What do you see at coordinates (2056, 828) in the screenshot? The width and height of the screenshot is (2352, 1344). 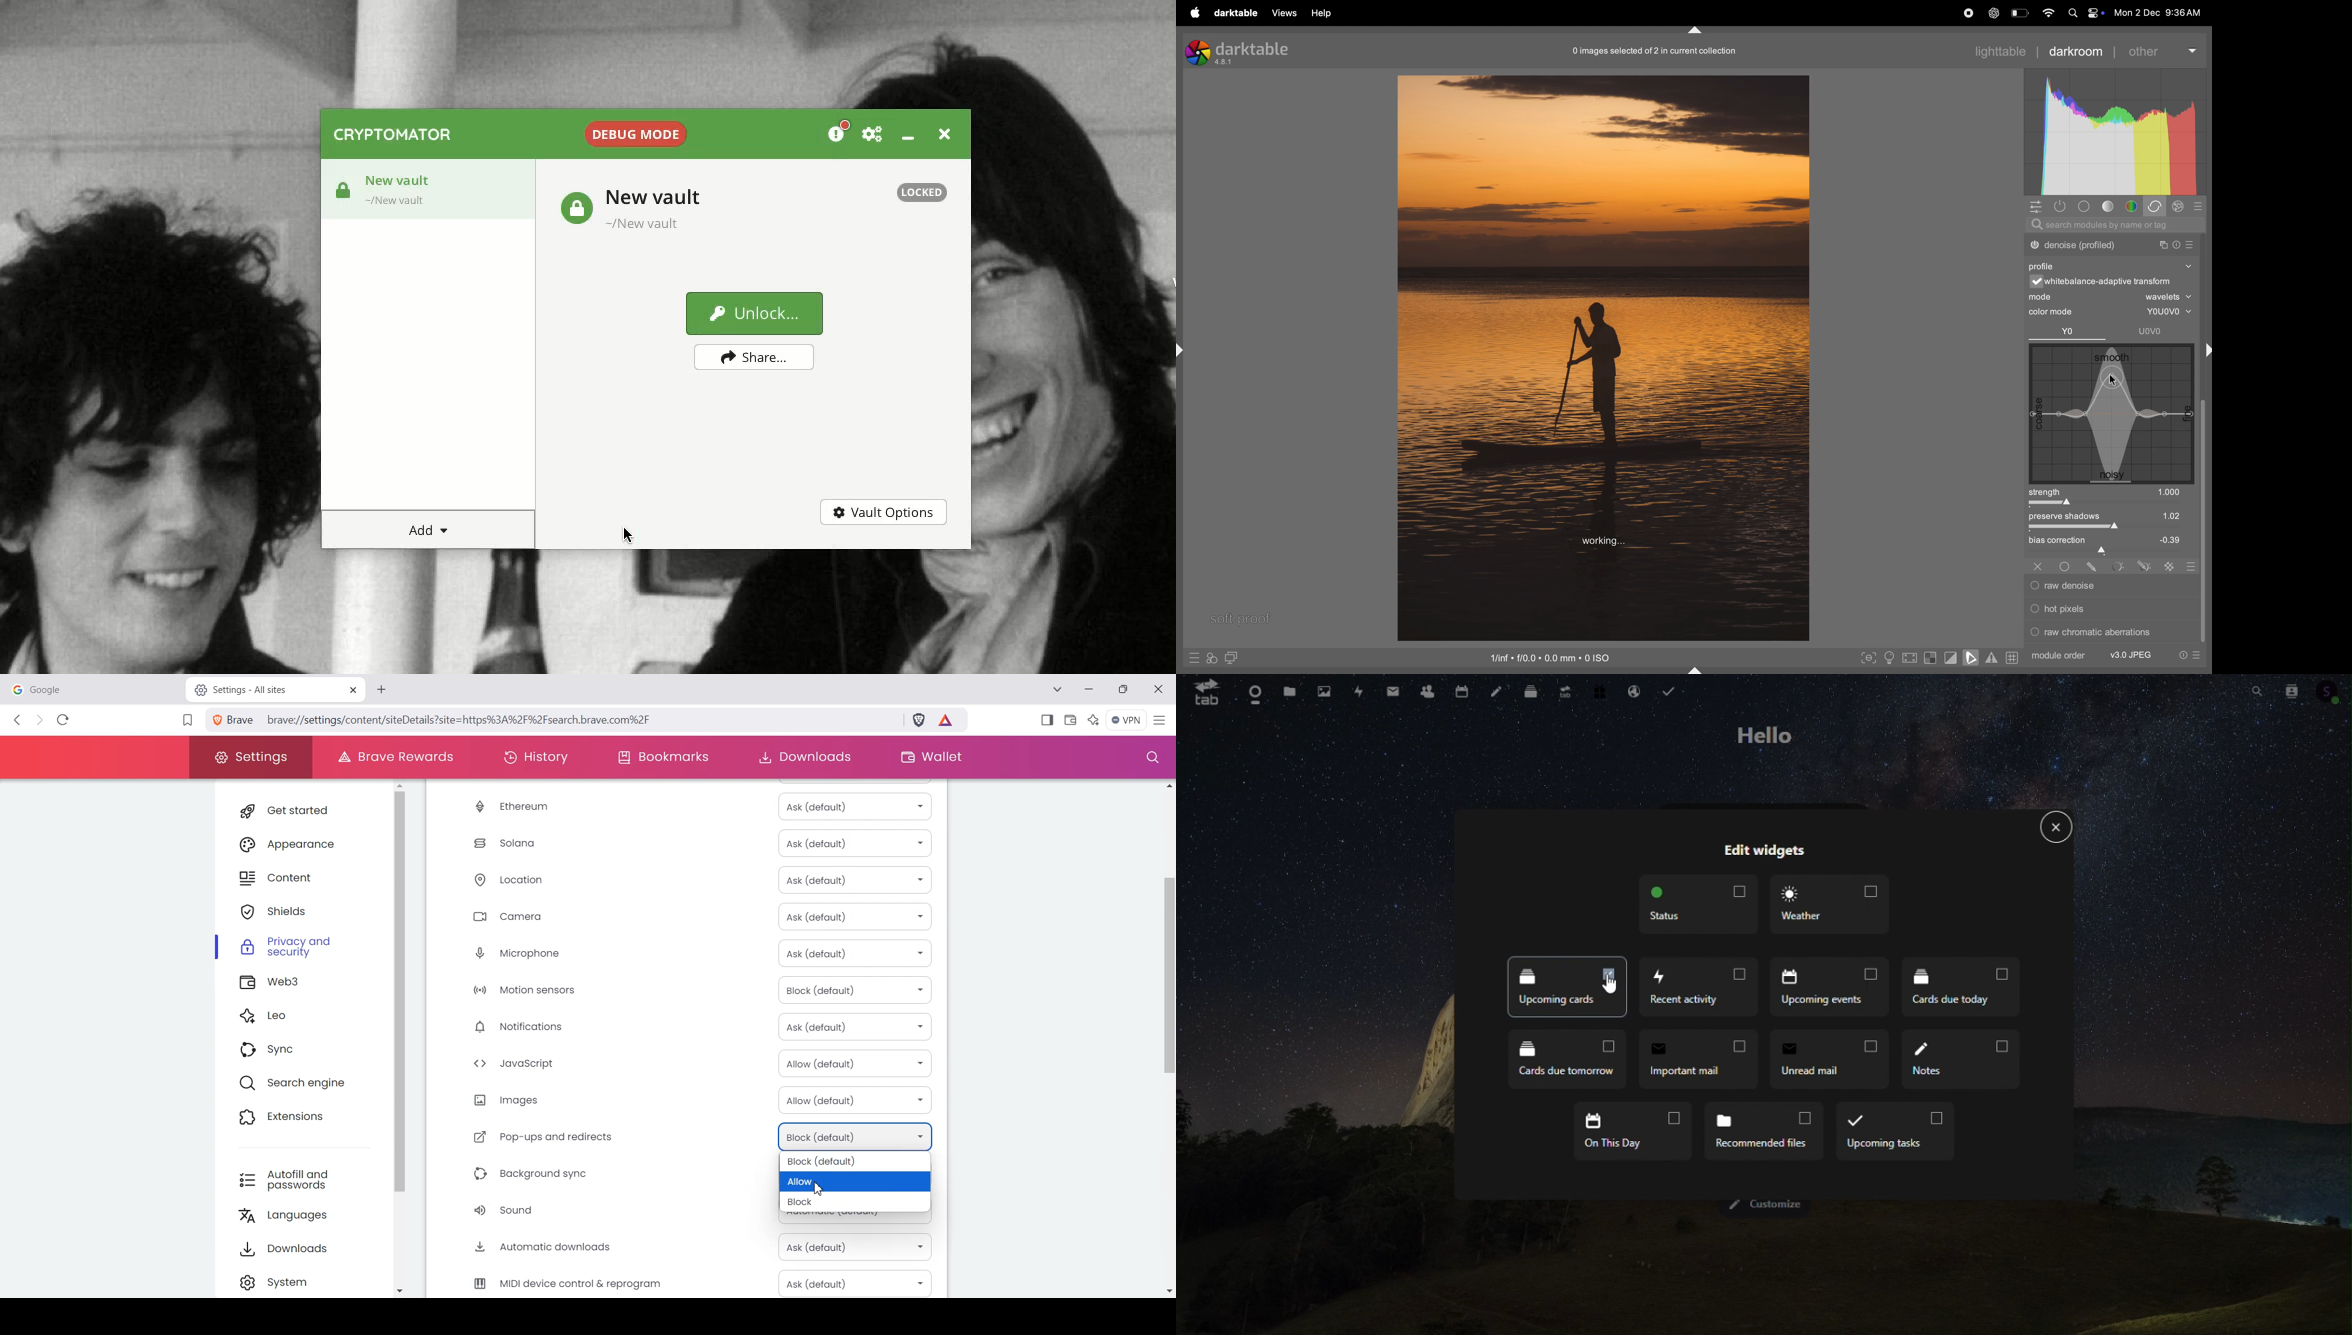 I see `close` at bounding box center [2056, 828].